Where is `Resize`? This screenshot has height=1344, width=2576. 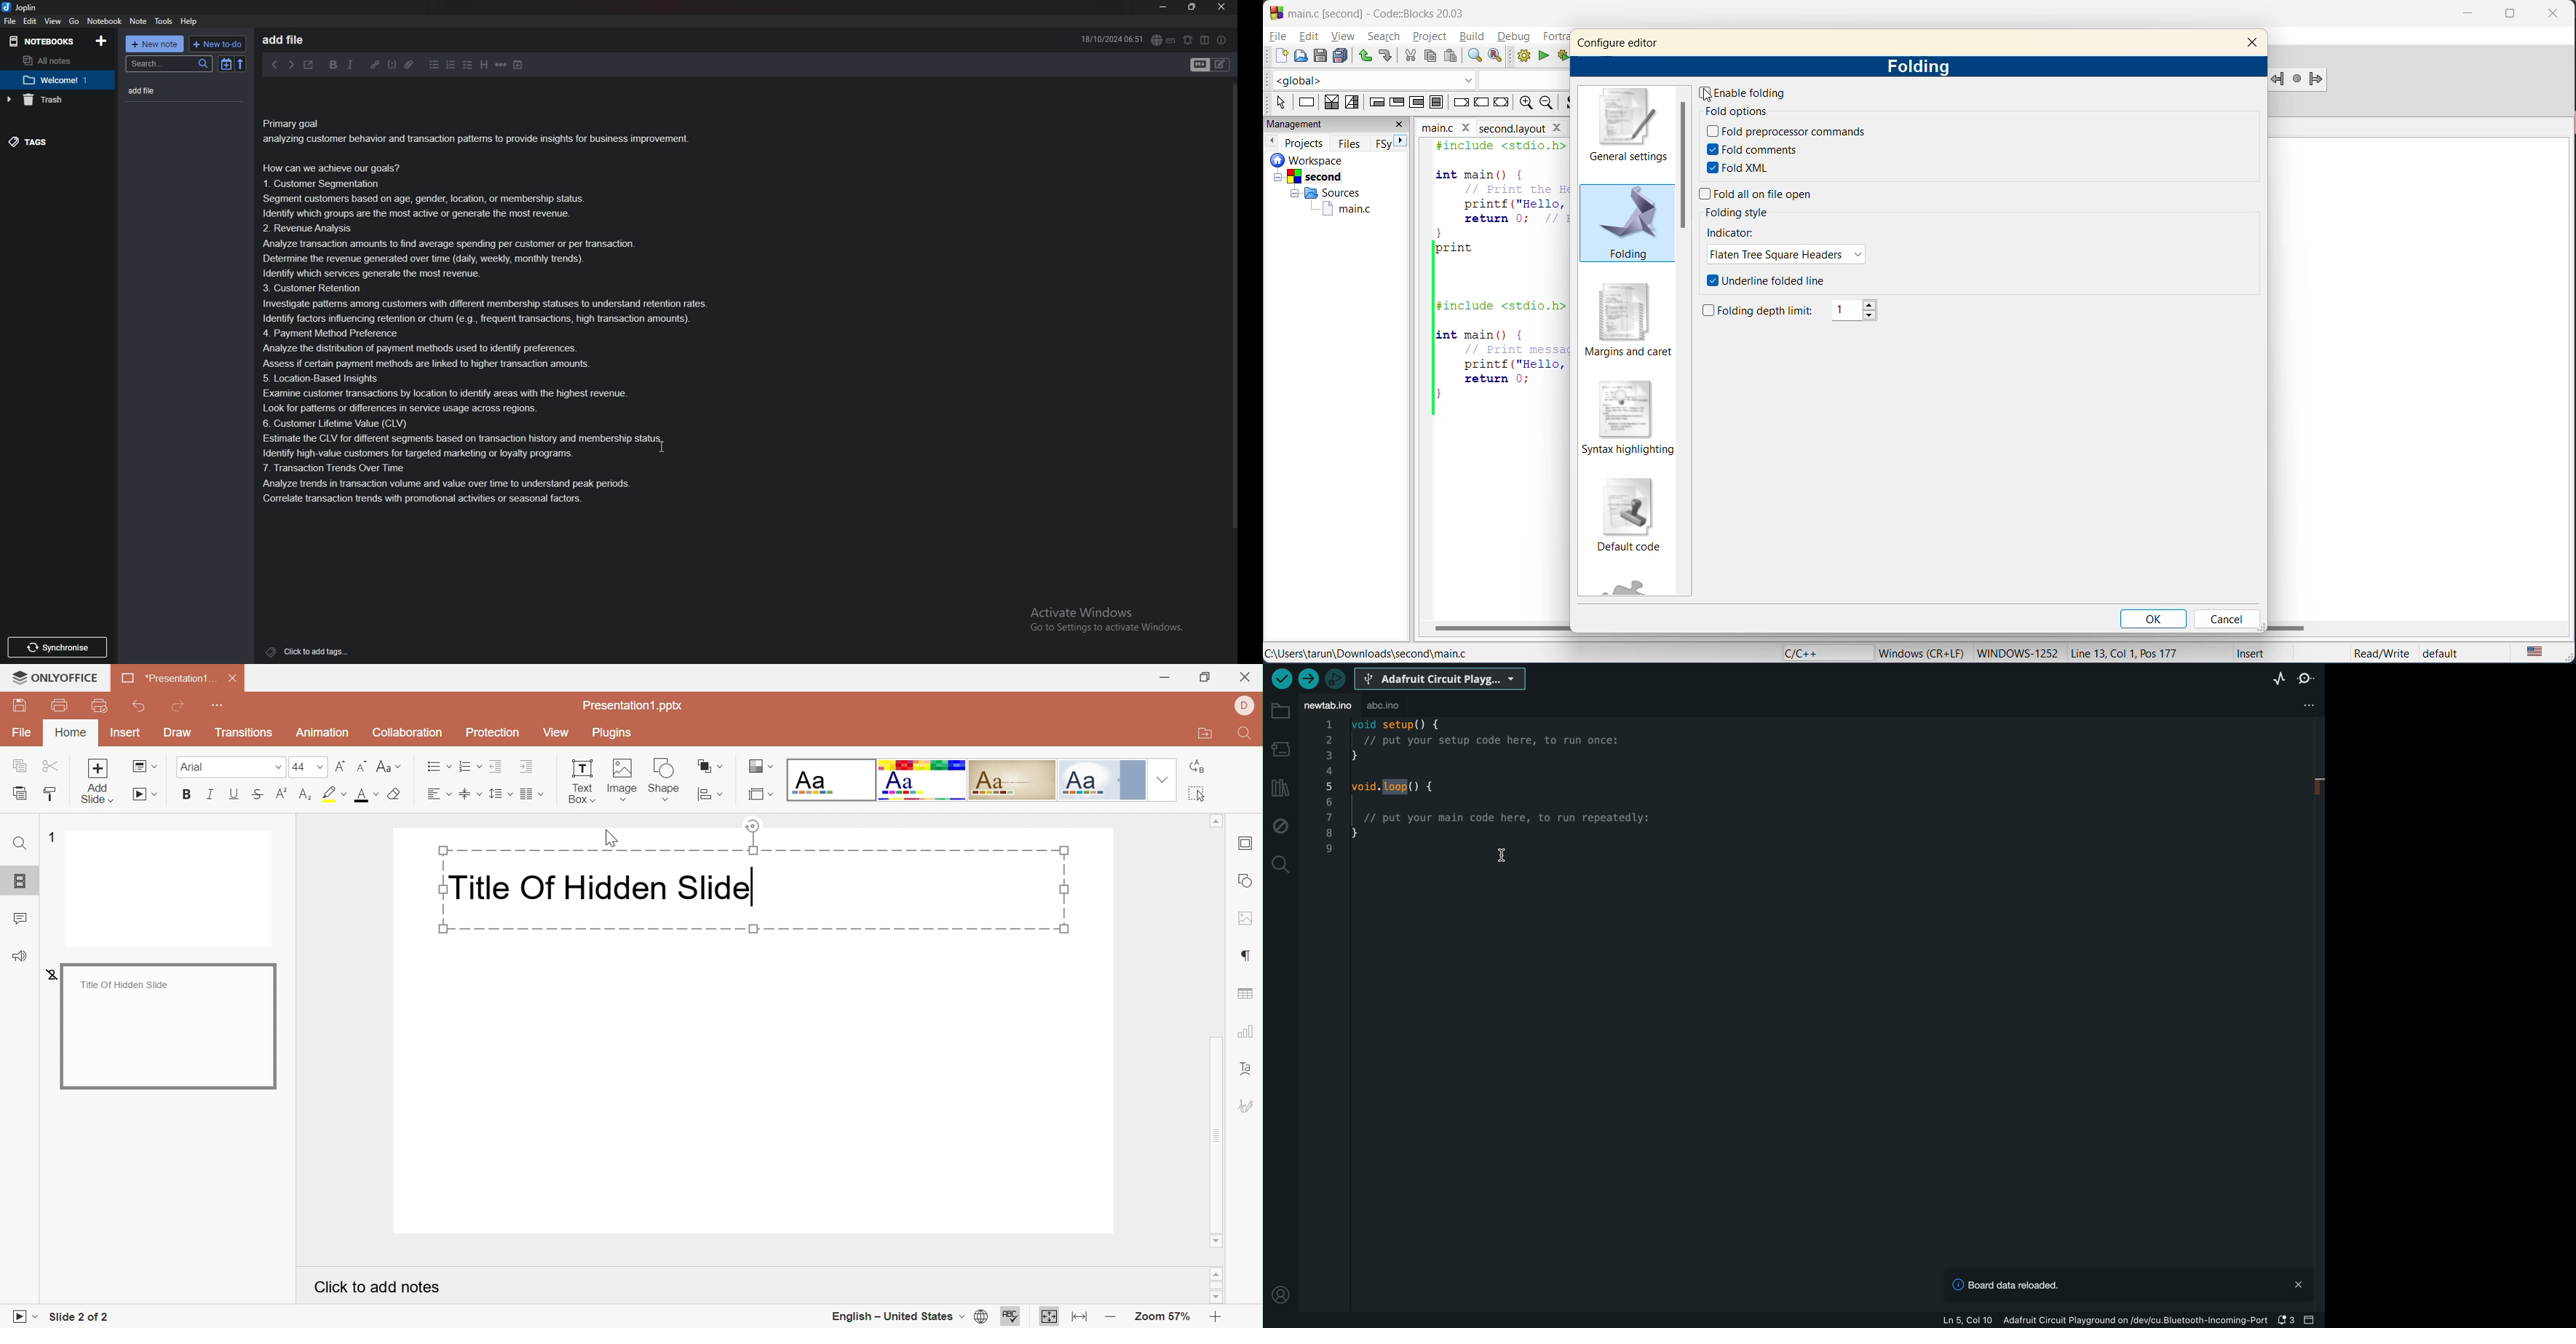
Resize is located at coordinates (1191, 7).